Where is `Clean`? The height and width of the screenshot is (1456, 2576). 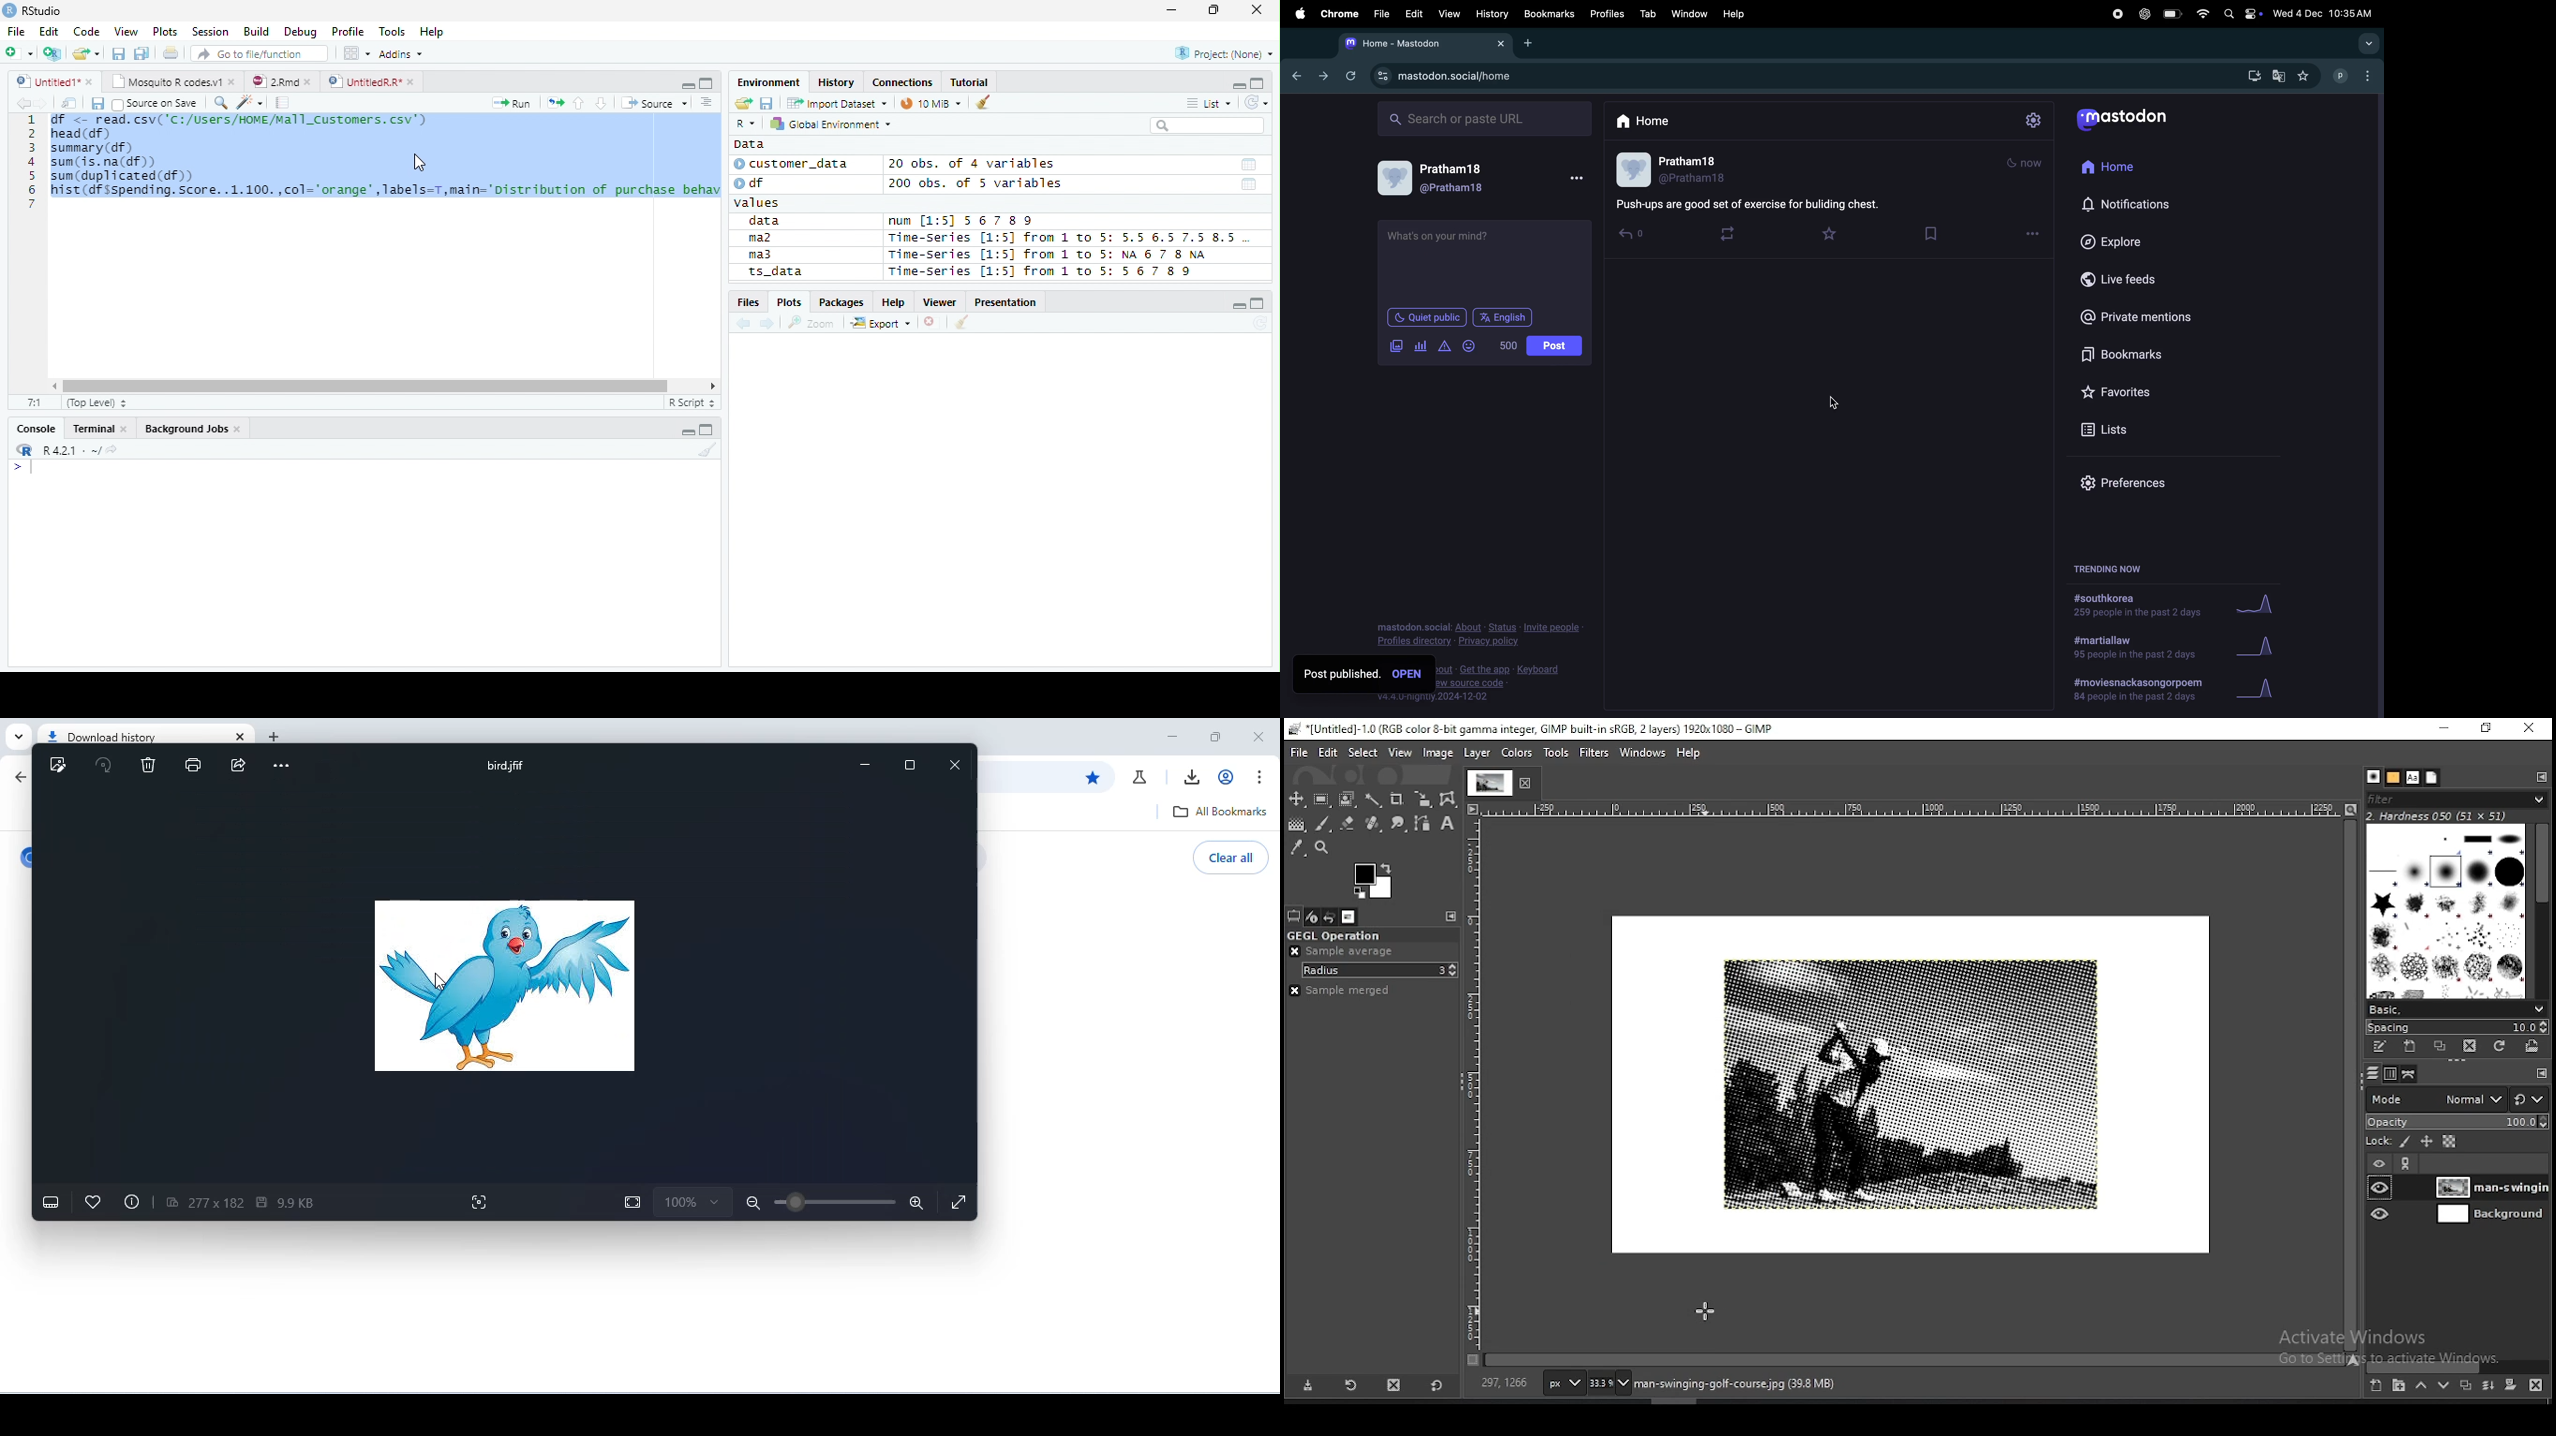 Clean is located at coordinates (962, 322).